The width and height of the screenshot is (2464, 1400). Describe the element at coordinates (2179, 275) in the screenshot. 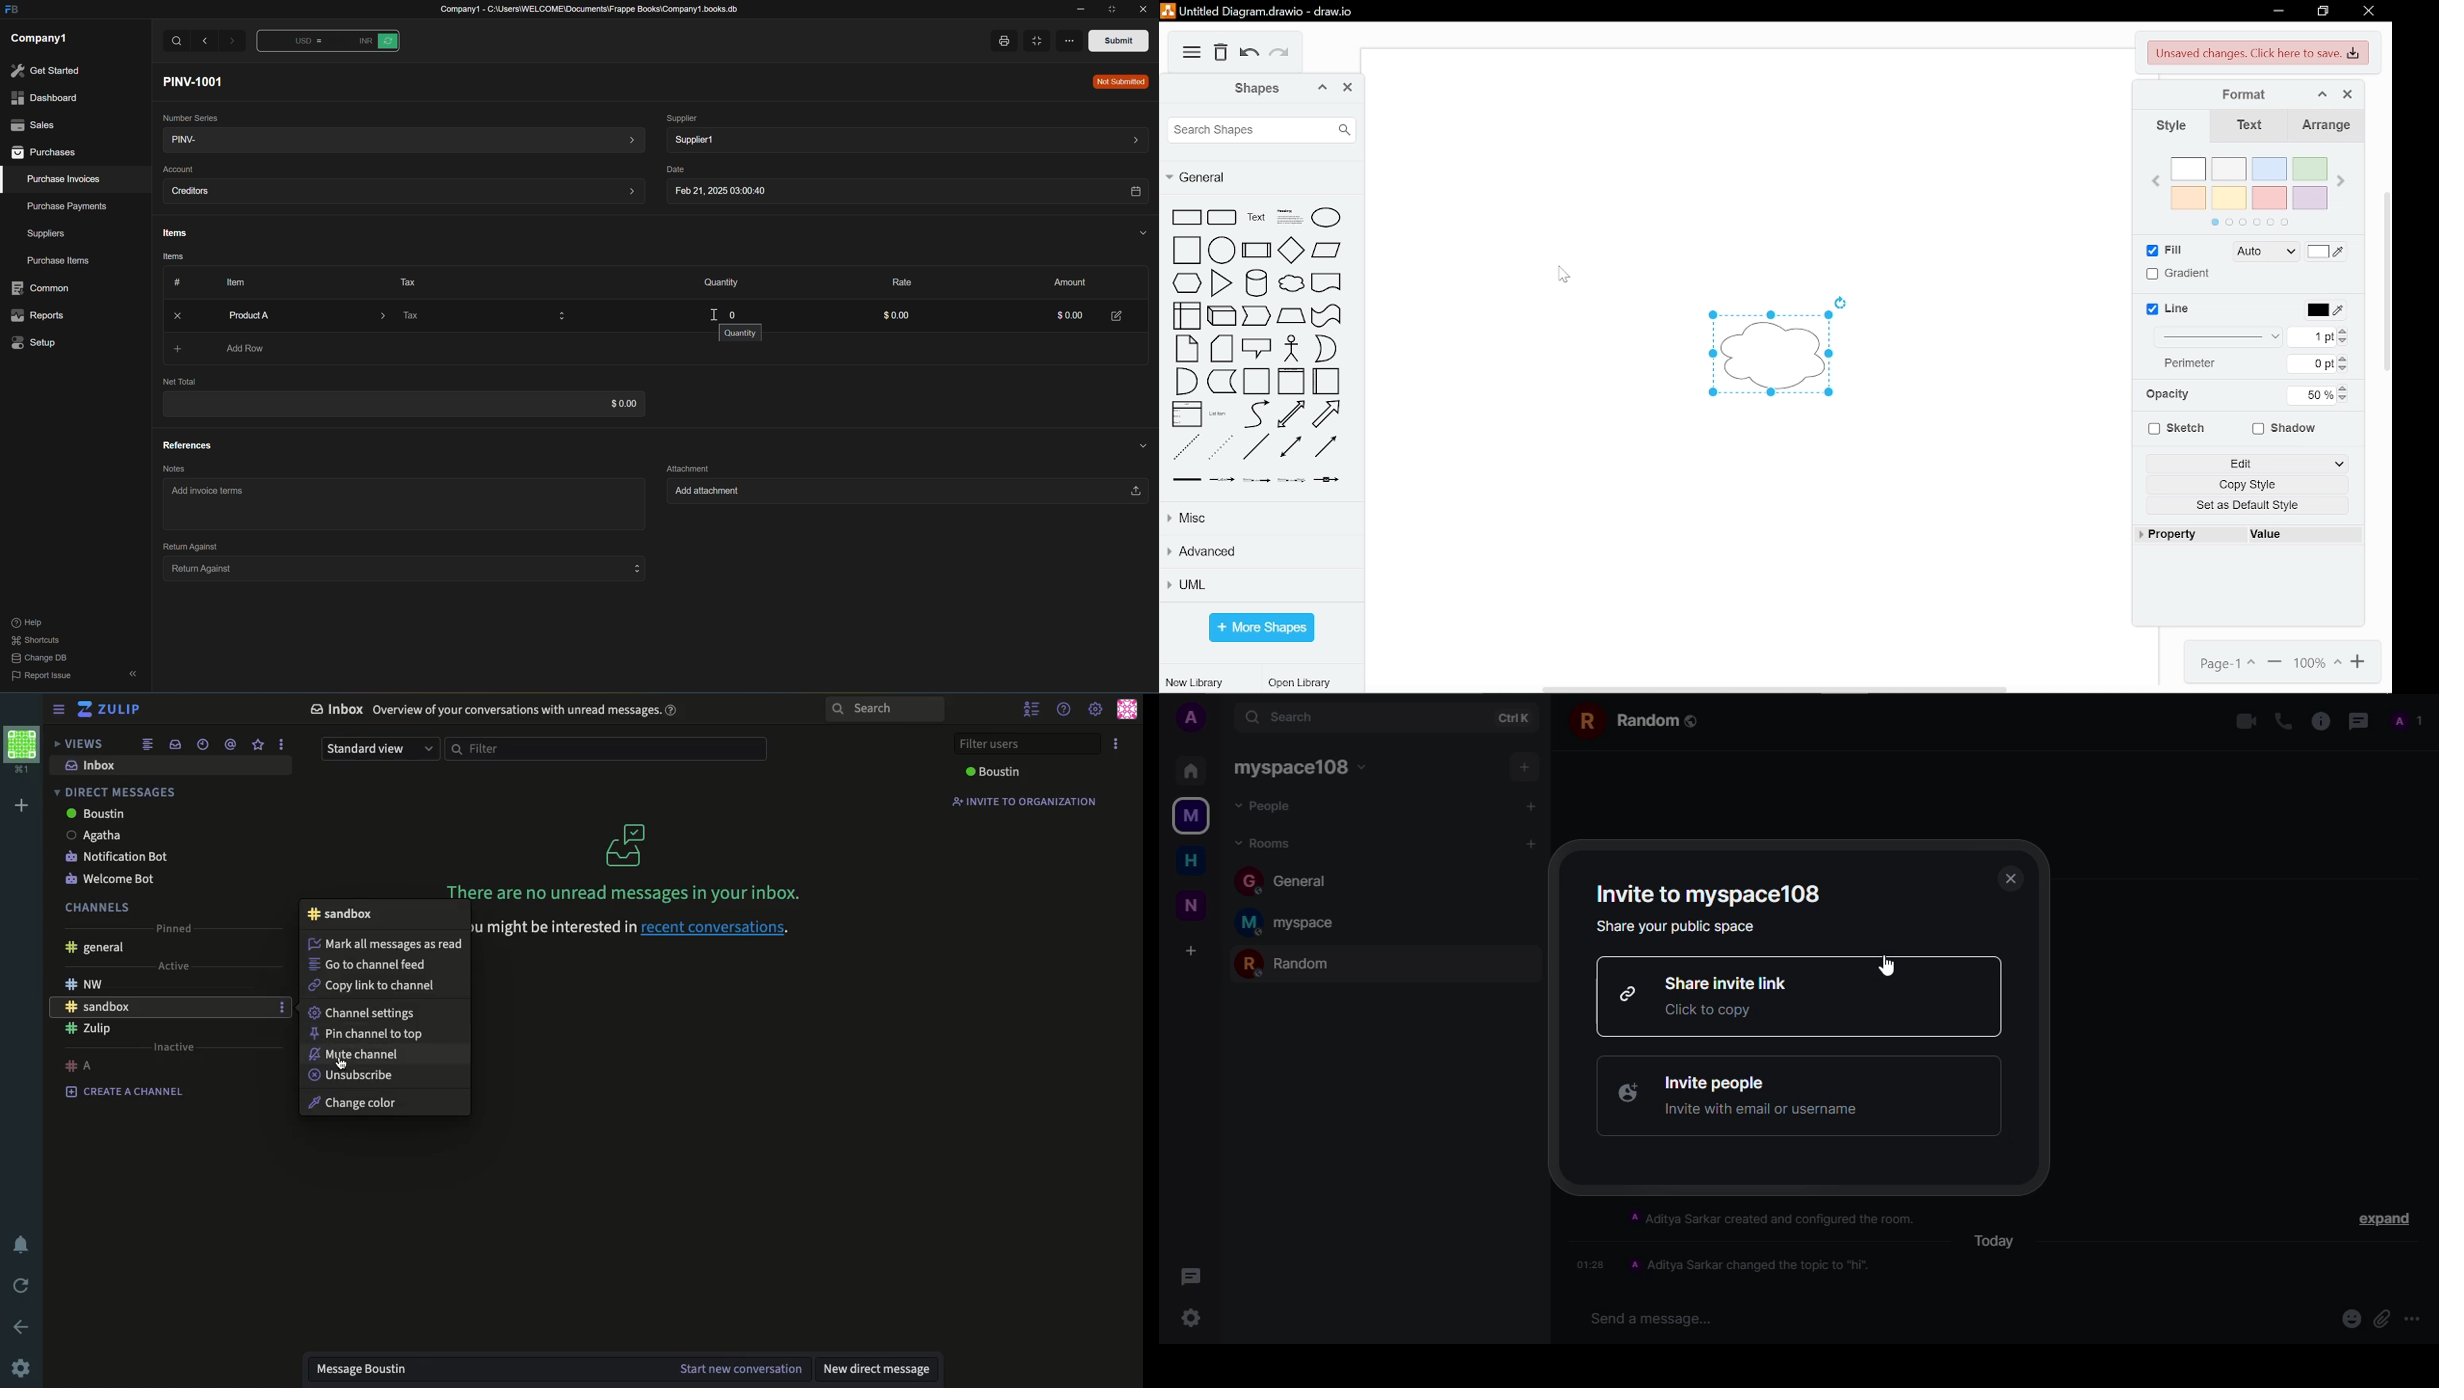

I see `gradient` at that location.